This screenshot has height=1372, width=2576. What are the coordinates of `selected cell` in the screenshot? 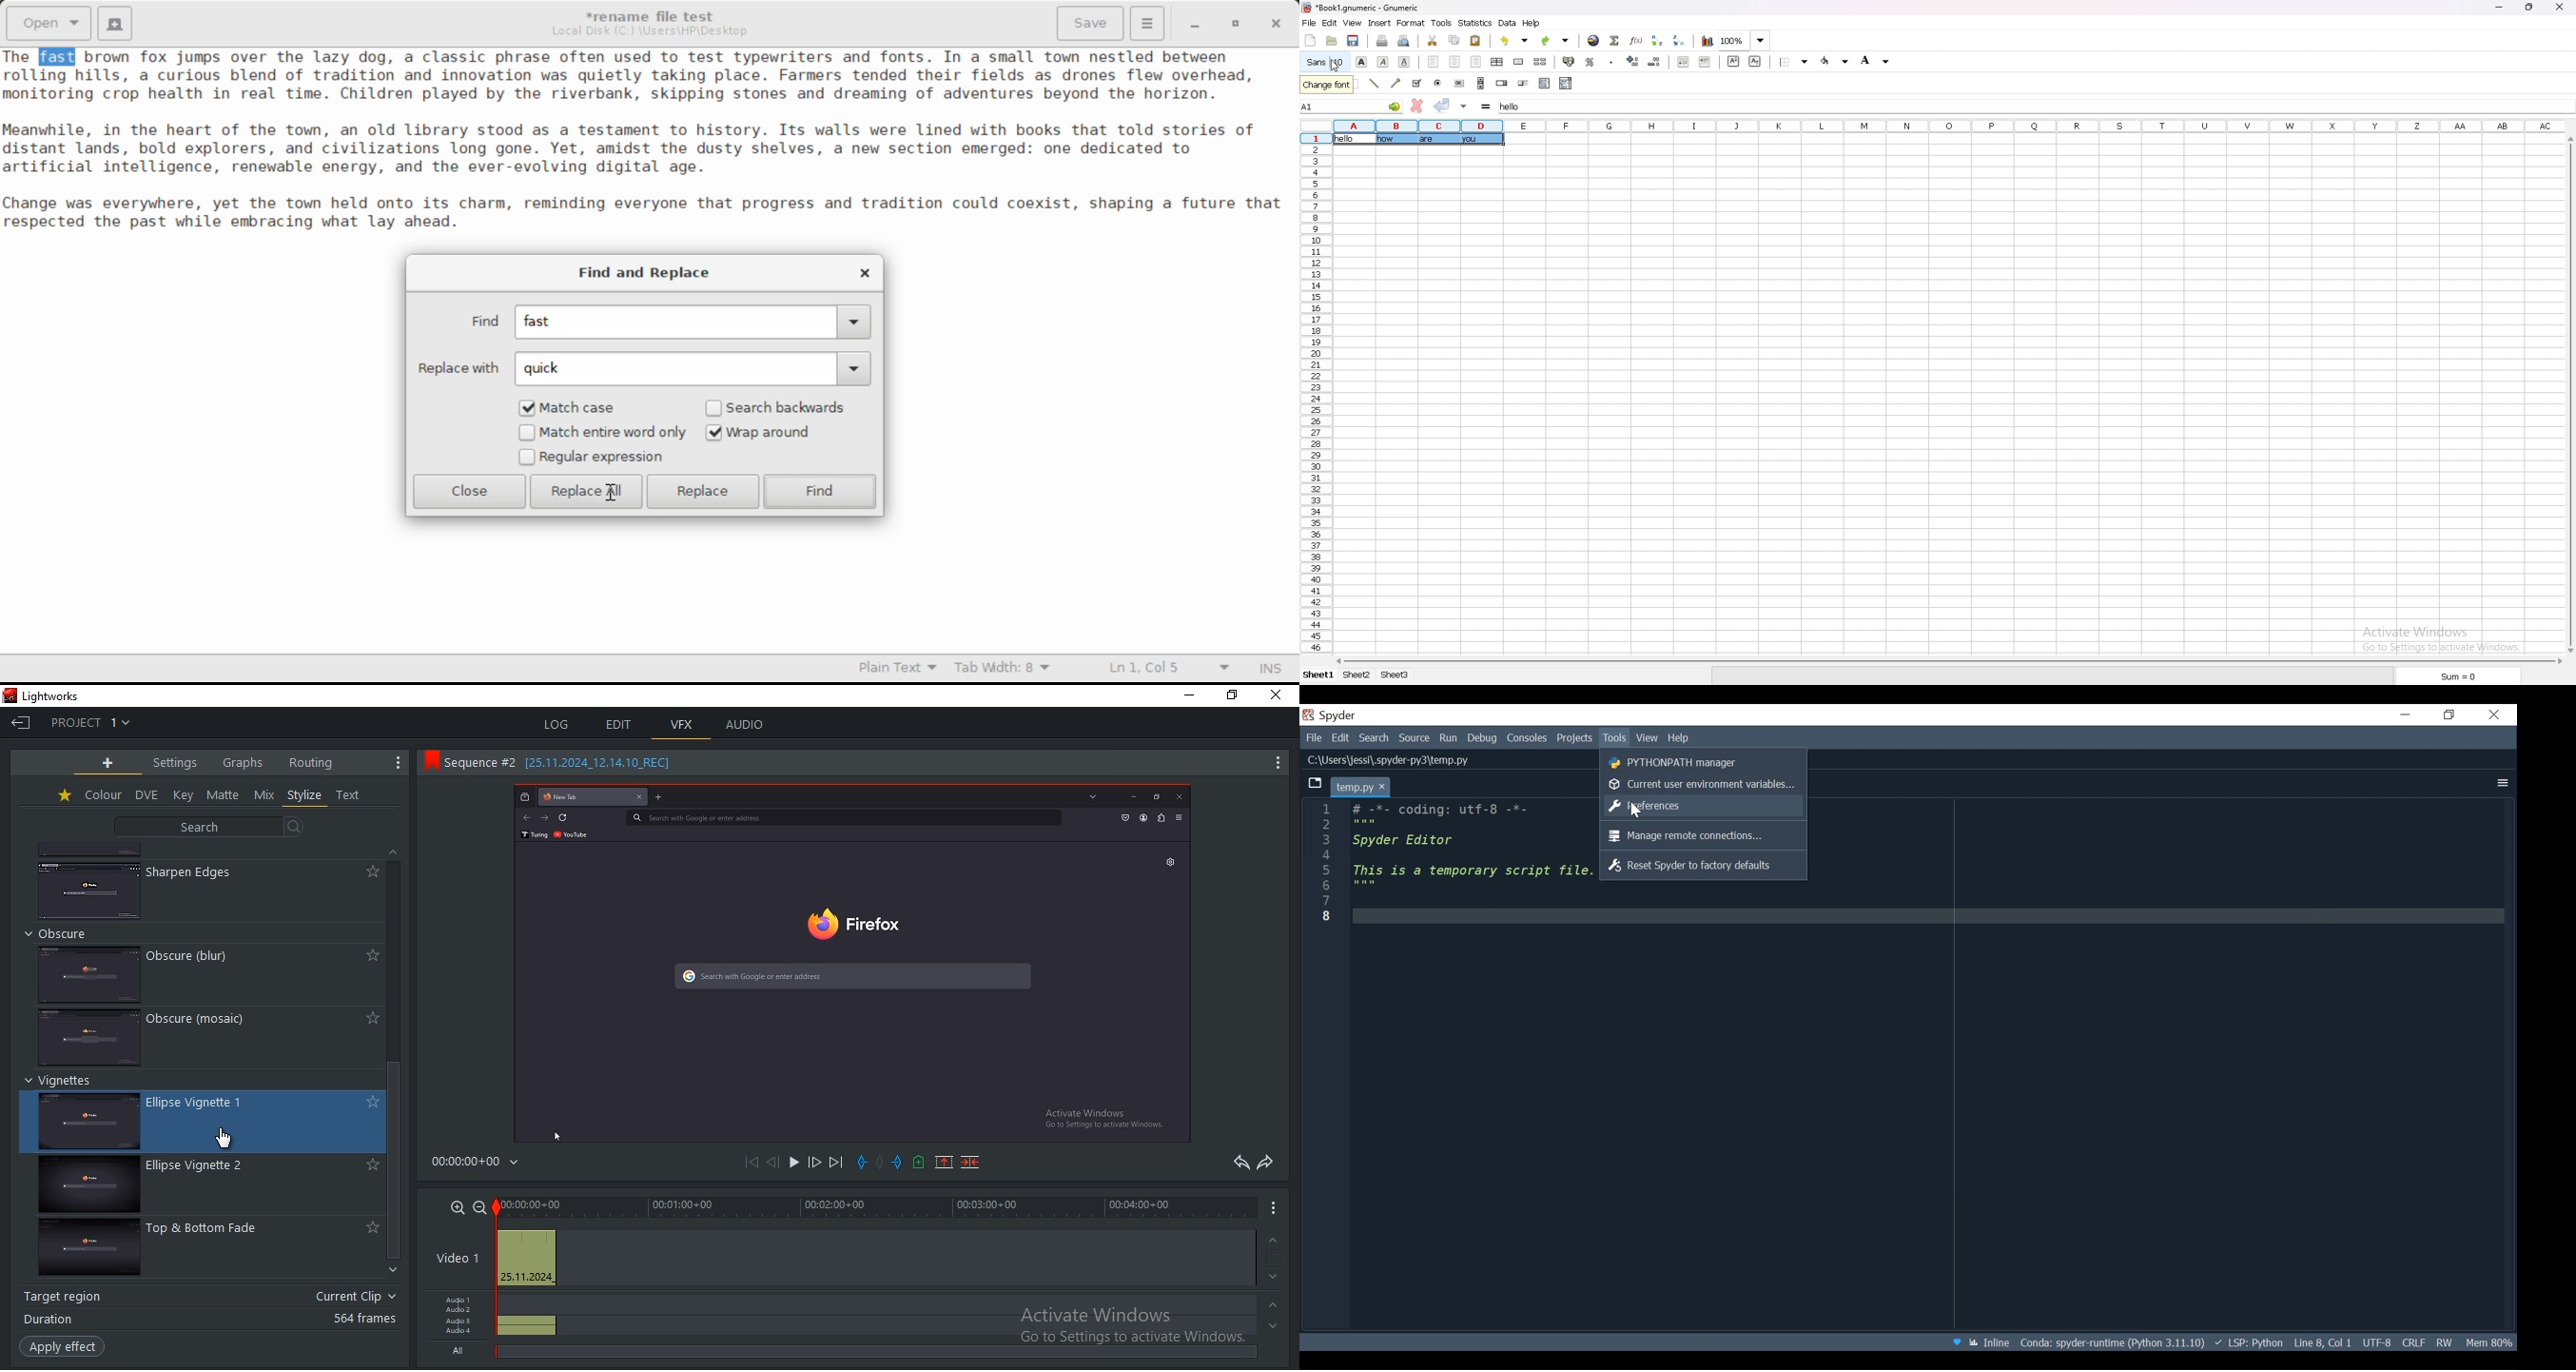 It's located at (1418, 138).